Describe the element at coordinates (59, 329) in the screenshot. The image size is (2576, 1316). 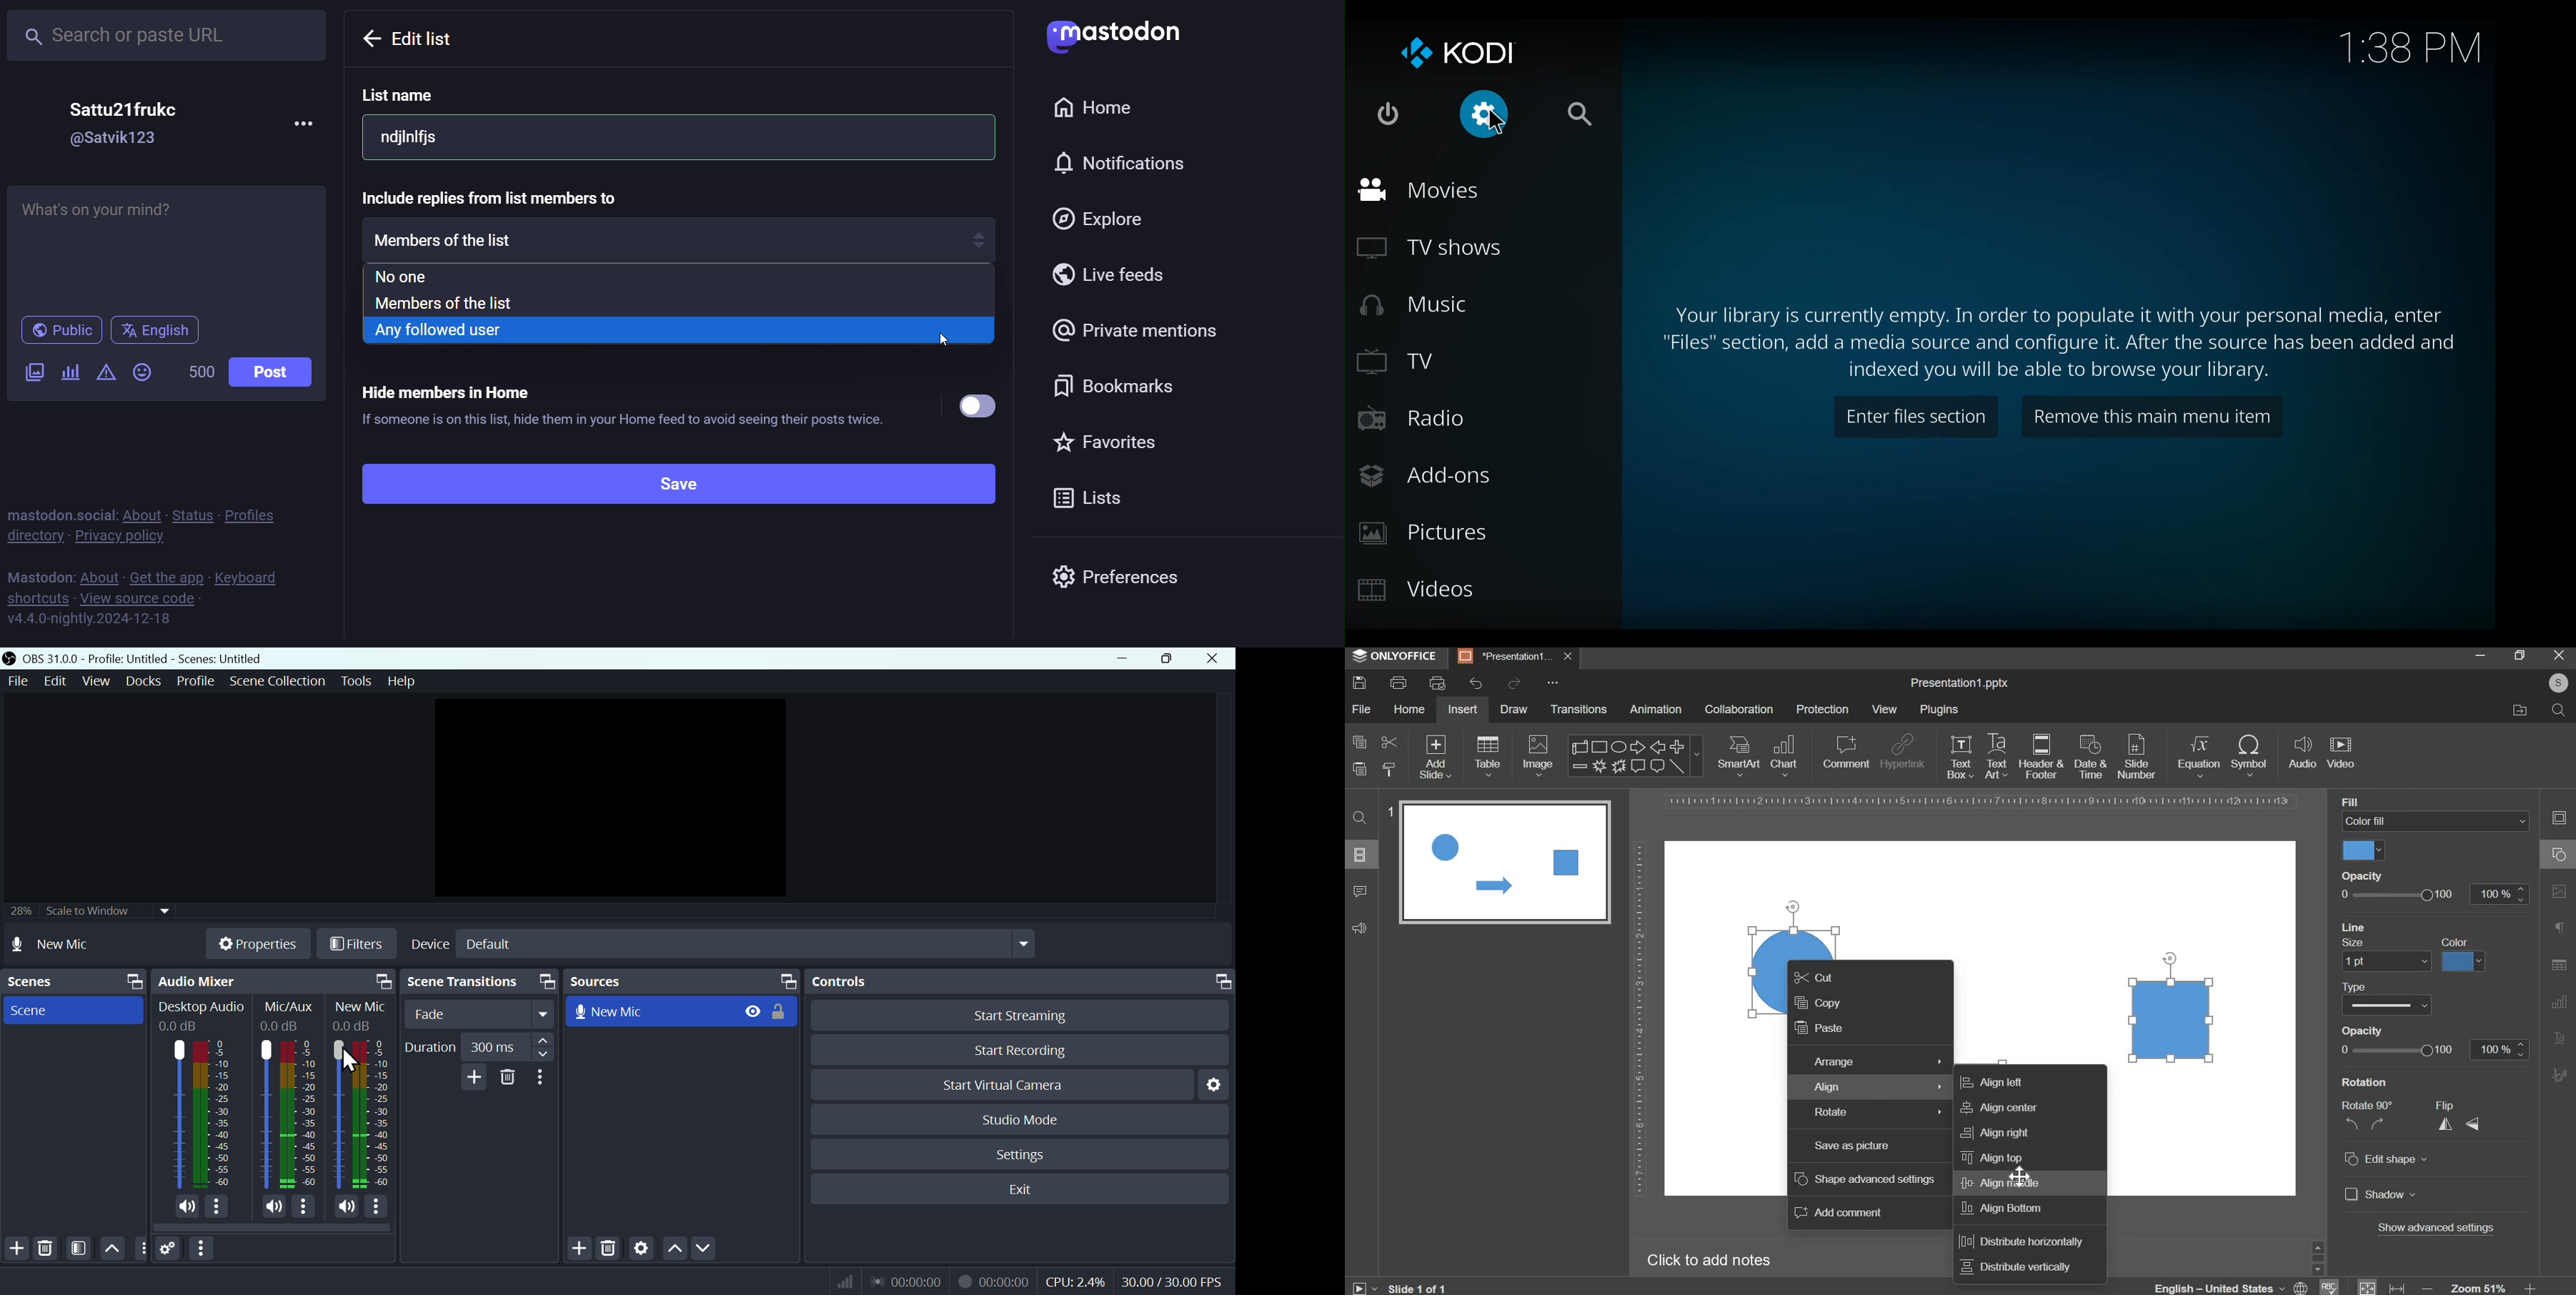
I see `public` at that location.